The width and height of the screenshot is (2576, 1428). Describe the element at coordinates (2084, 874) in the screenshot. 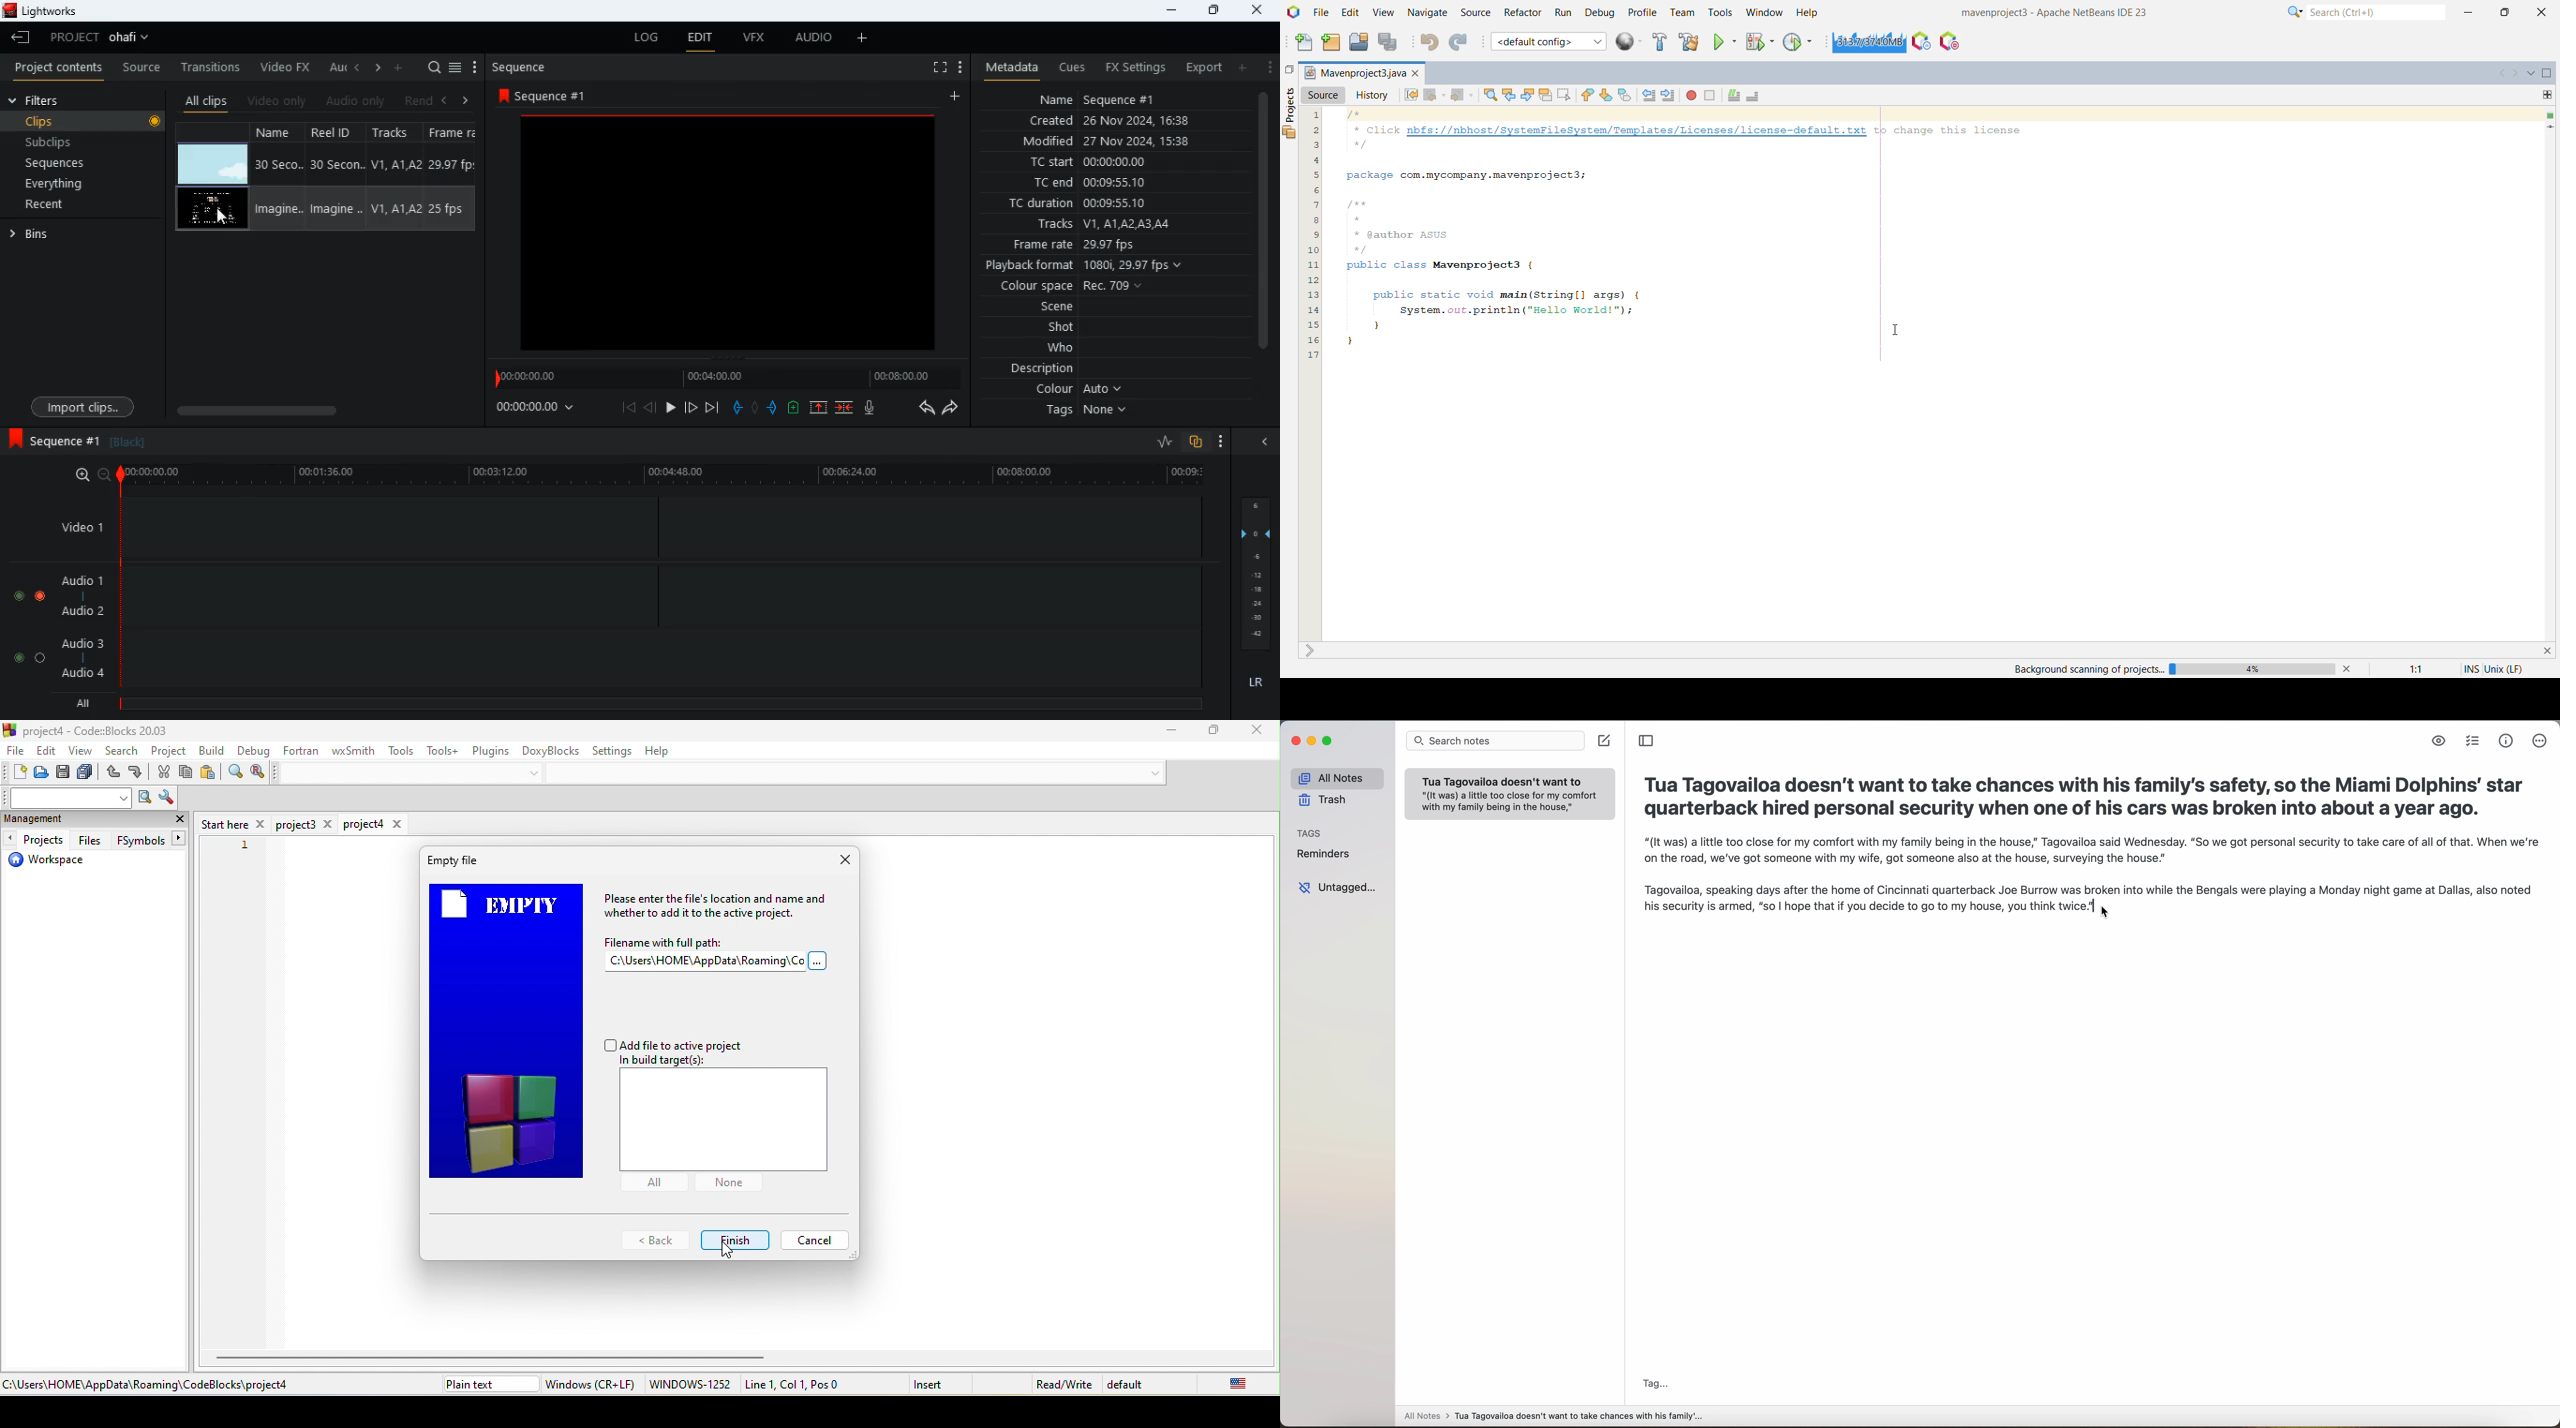

I see `"(It was) a little too close for my comfort with my family being in the house,” Tagovailoa said Wednesday. “So we got personal security to take care of all of that. When we’re on the road, we’ve got someone with my wife, got someone also at the house, surveying the house.”` at that location.